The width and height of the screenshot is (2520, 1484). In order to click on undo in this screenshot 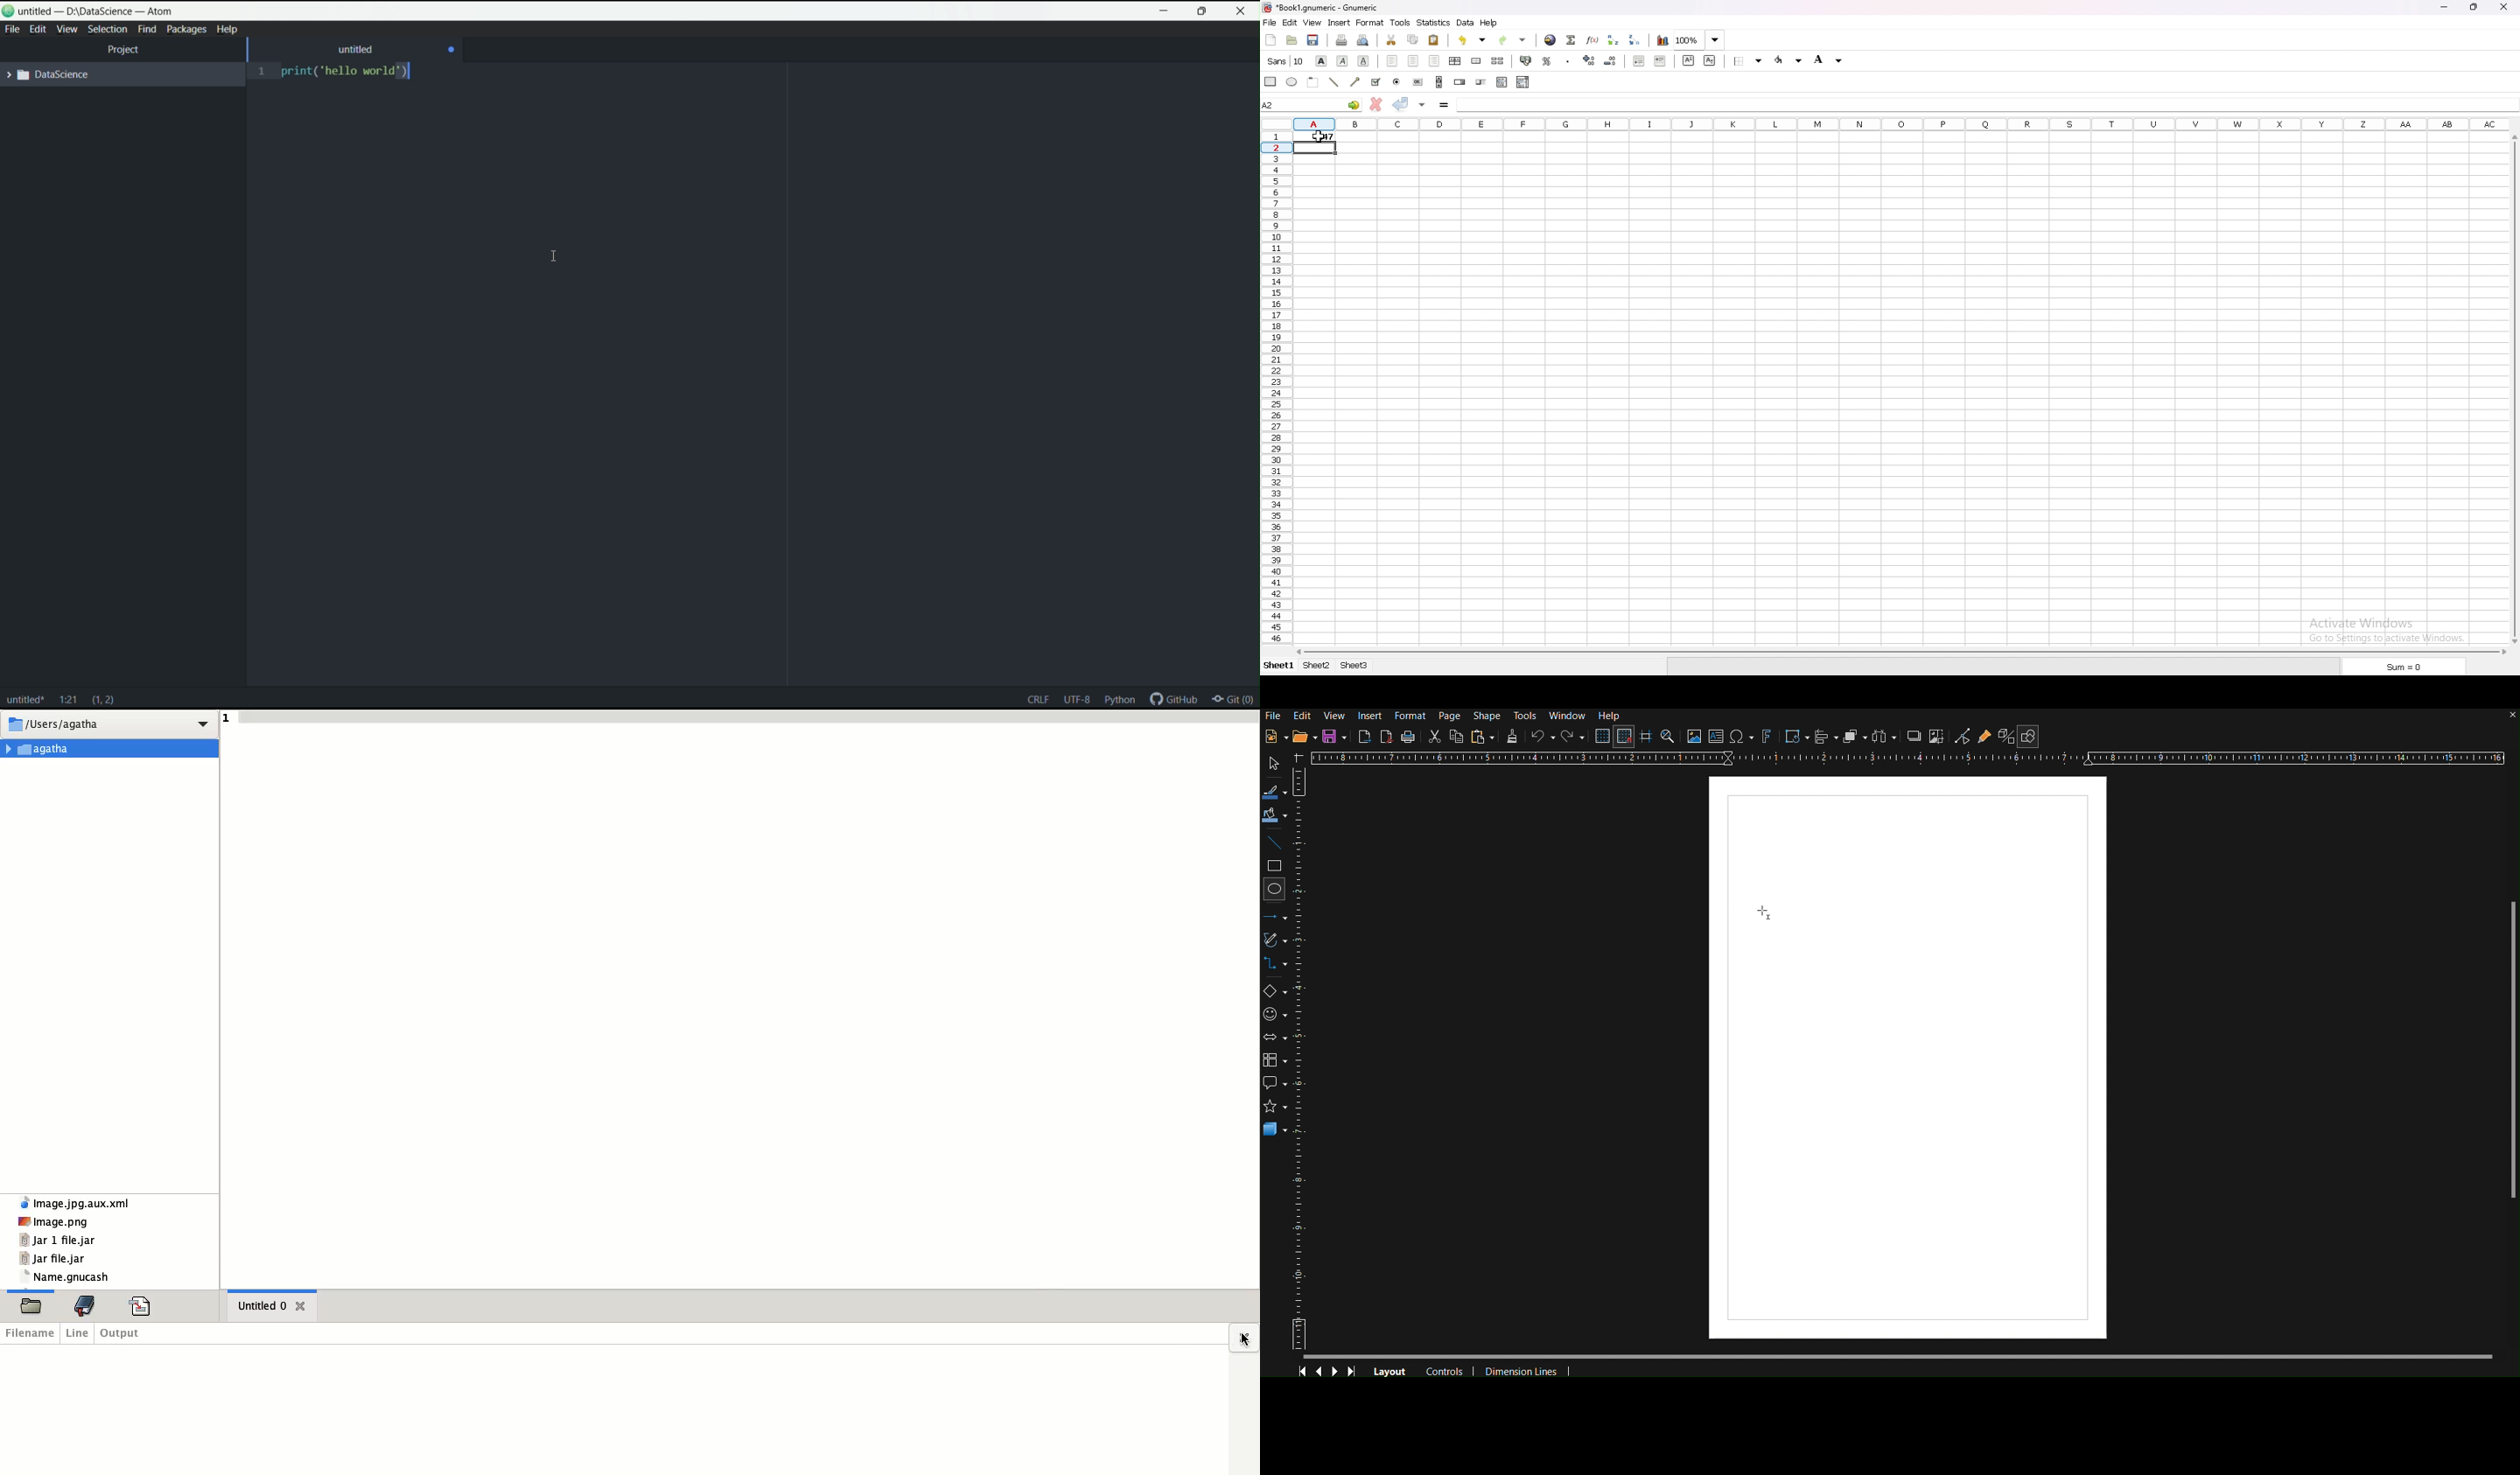, I will do `click(1474, 40)`.